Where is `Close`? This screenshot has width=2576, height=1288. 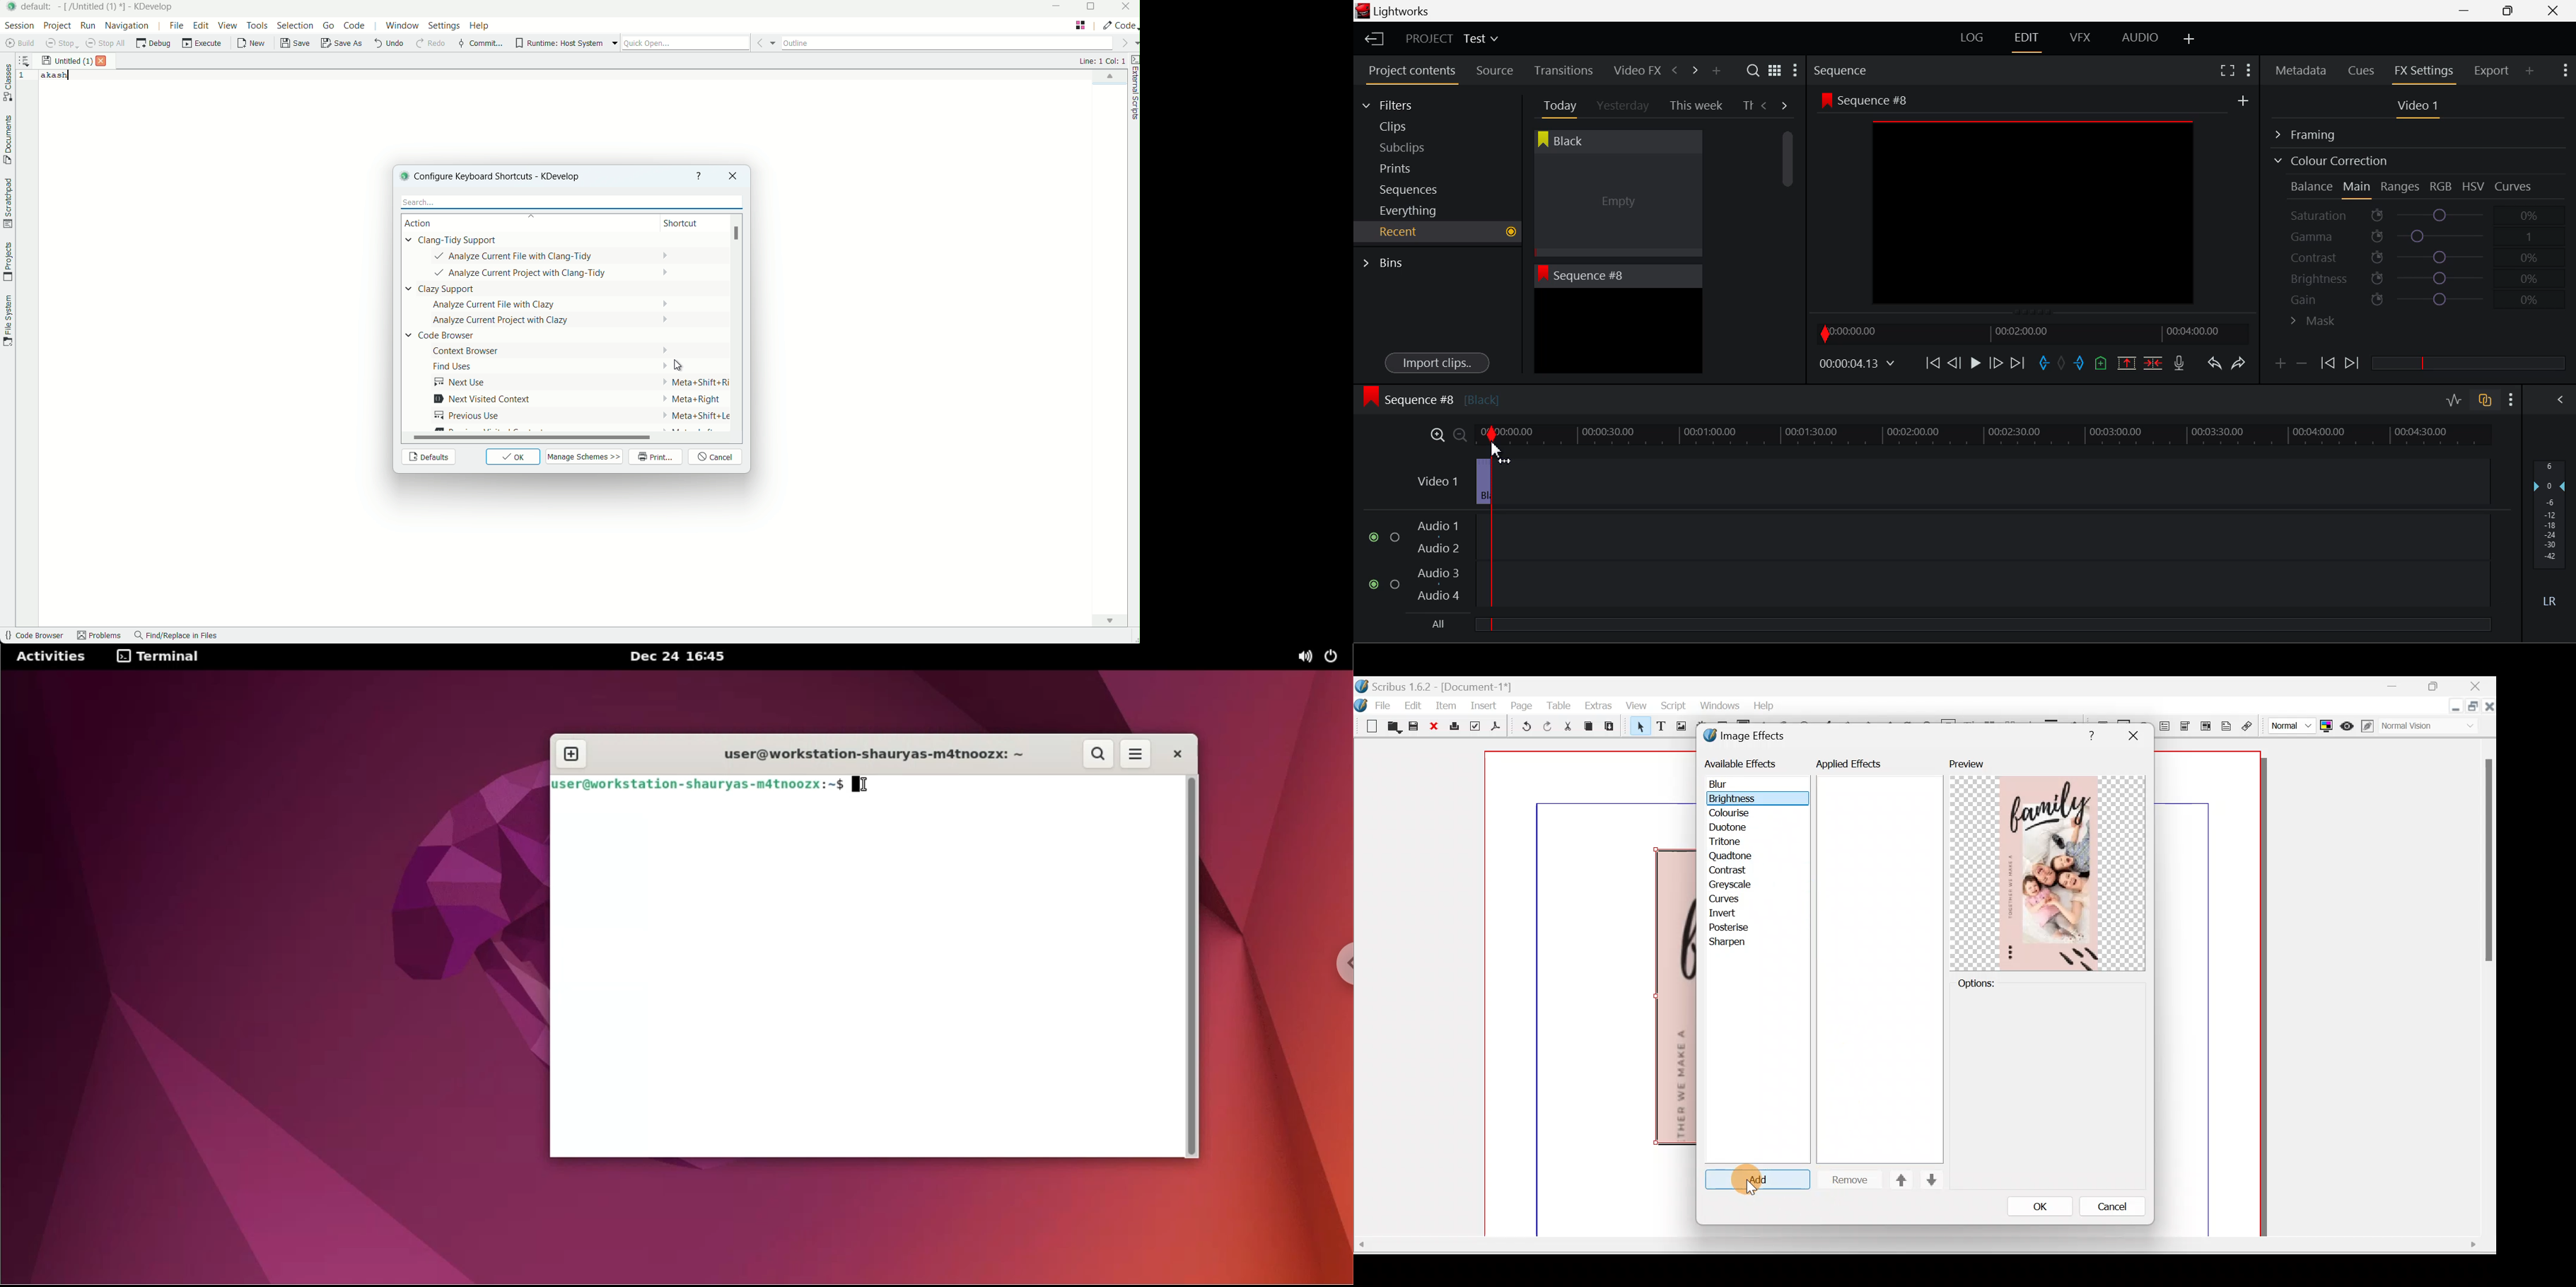 Close is located at coordinates (2490, 708).